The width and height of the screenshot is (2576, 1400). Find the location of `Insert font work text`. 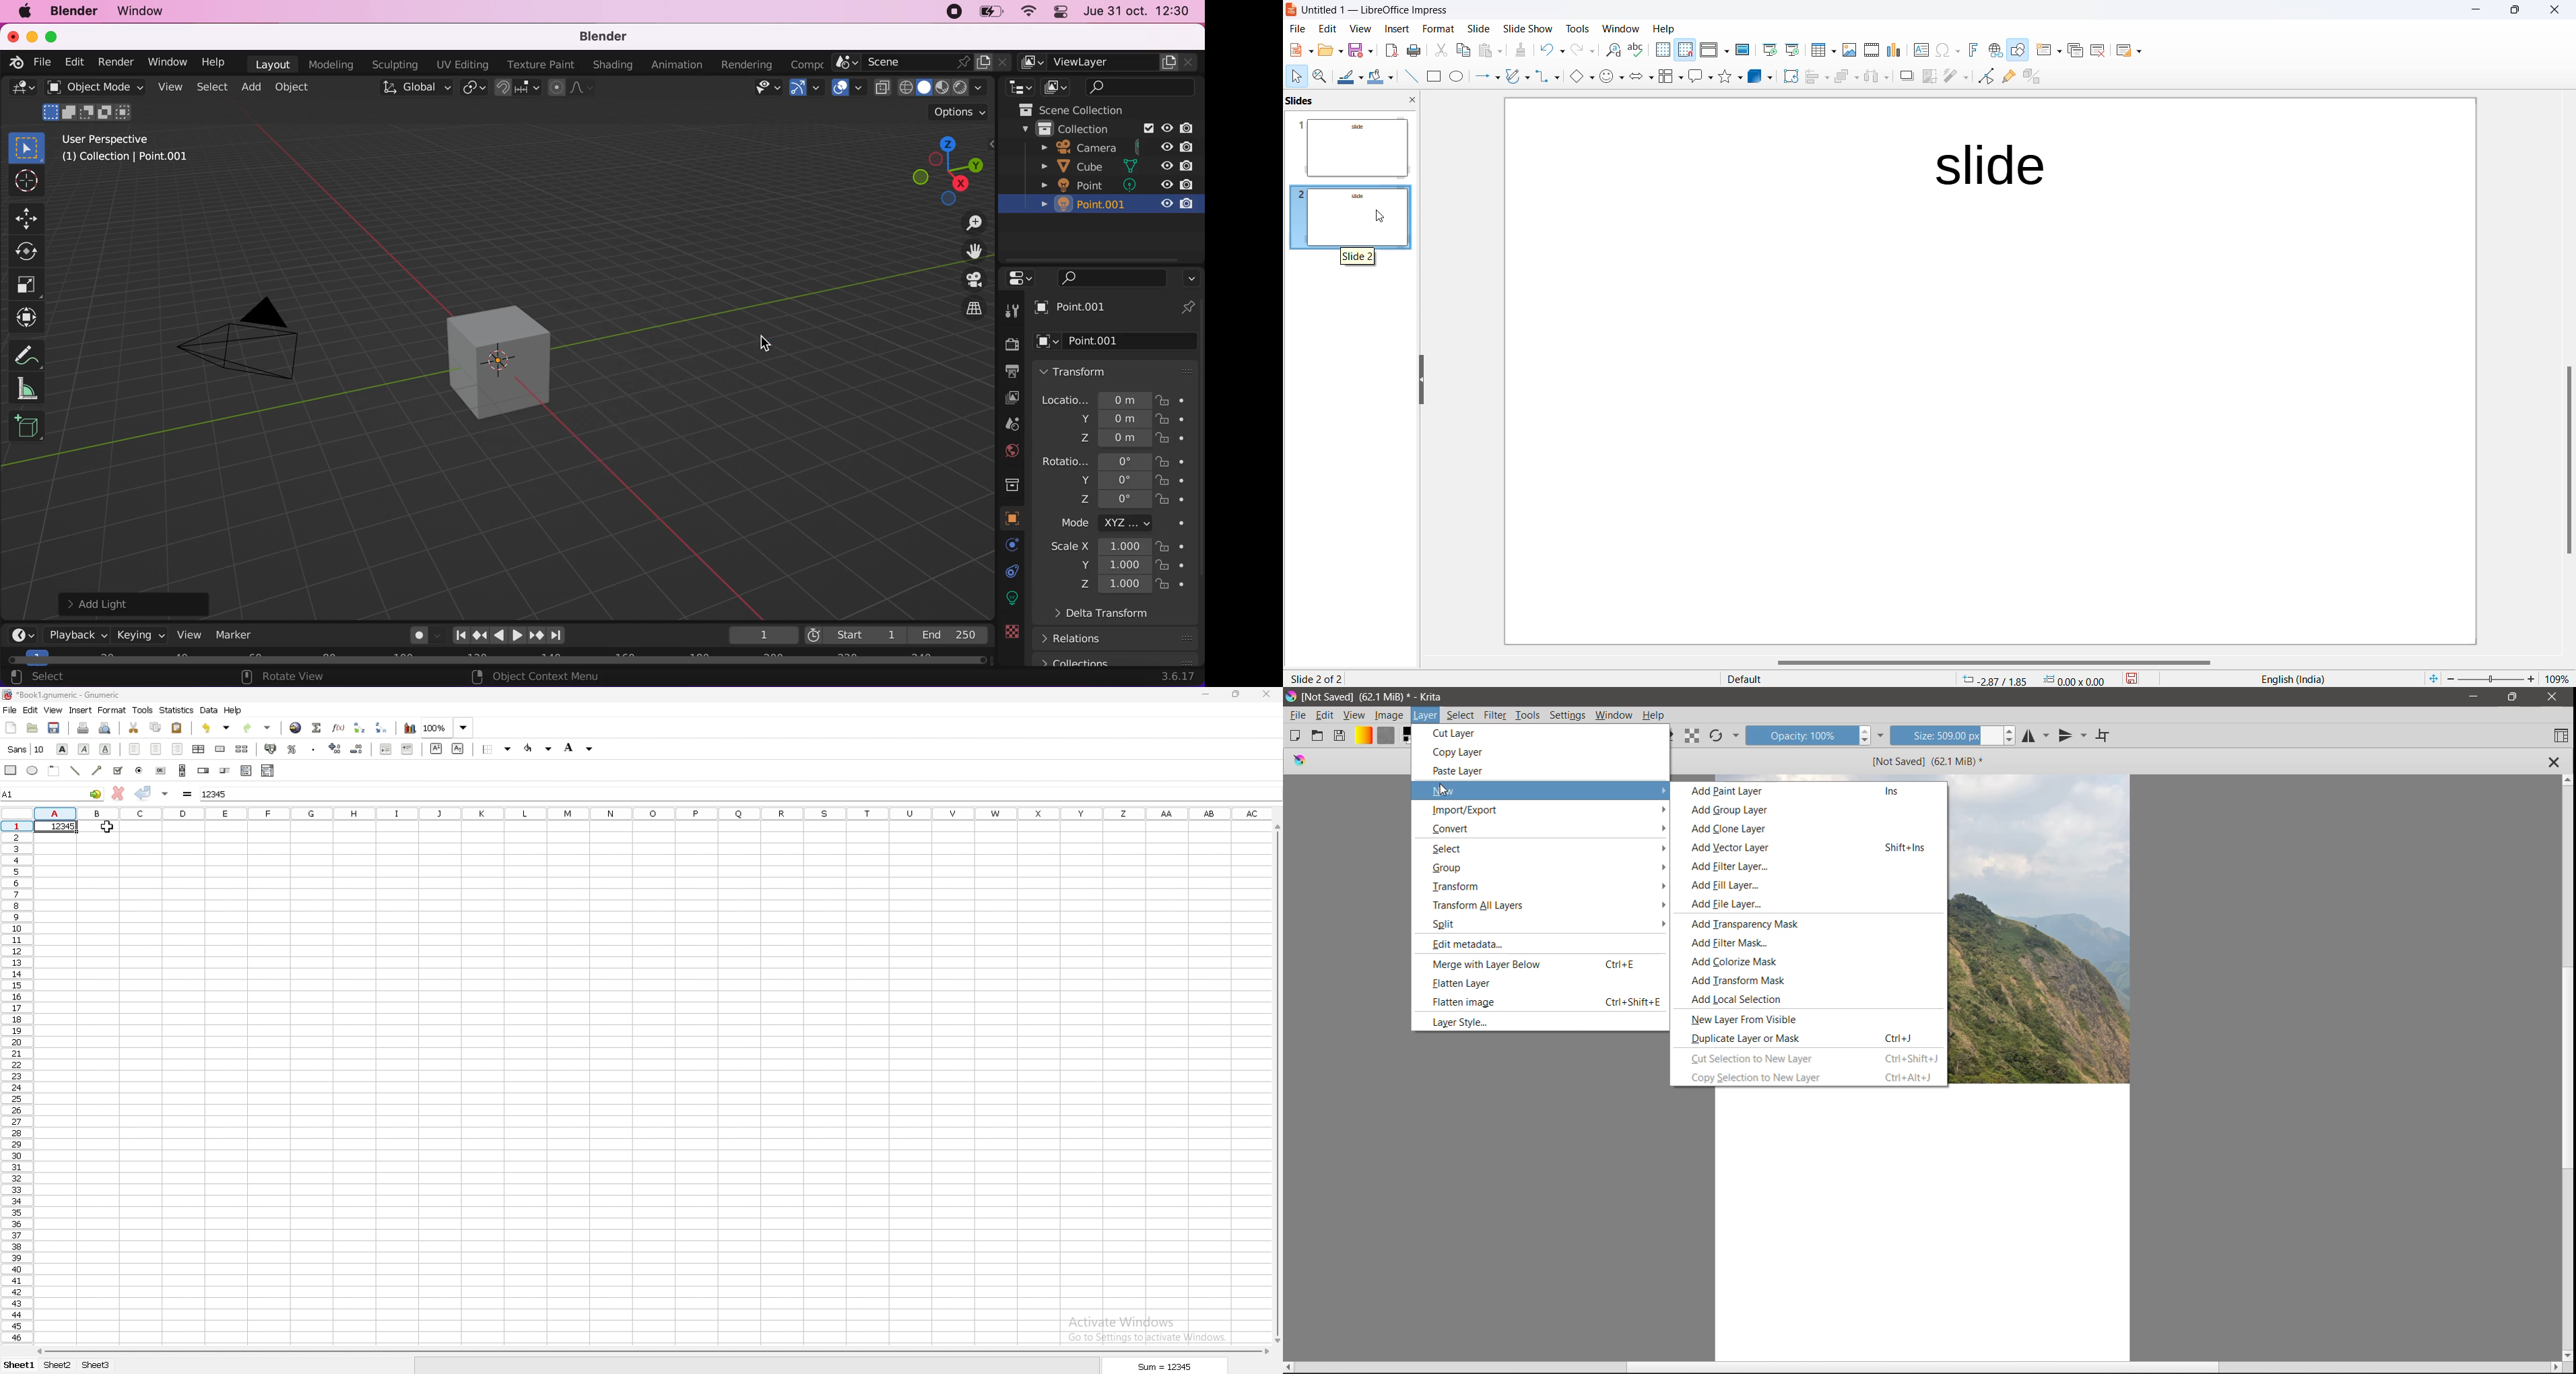

Insert font work text is located at coordinates (1973, 50).